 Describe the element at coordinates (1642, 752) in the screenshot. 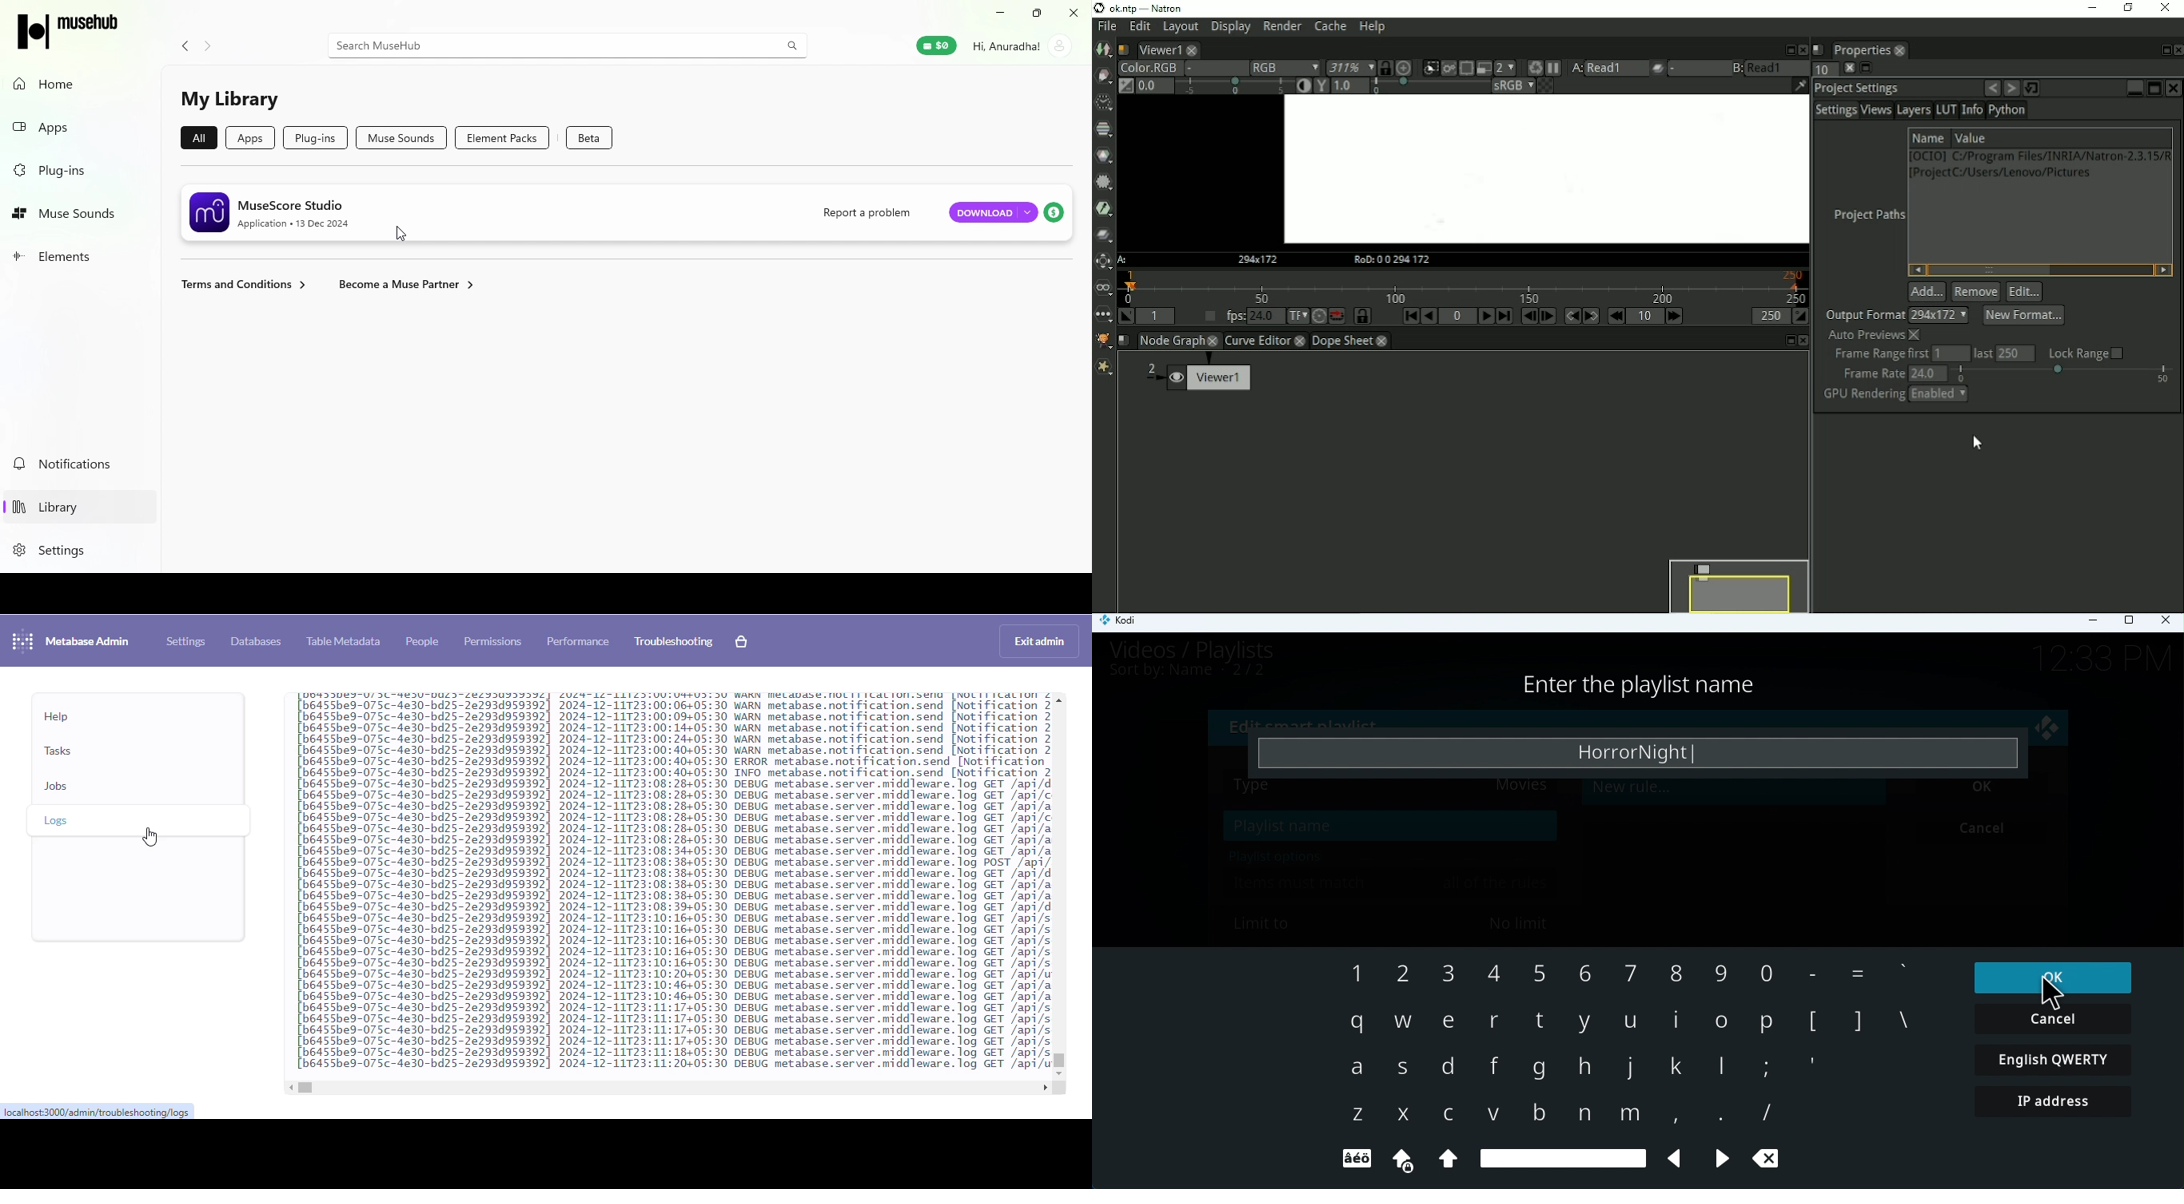

I see `Enter playlist name` at that location.